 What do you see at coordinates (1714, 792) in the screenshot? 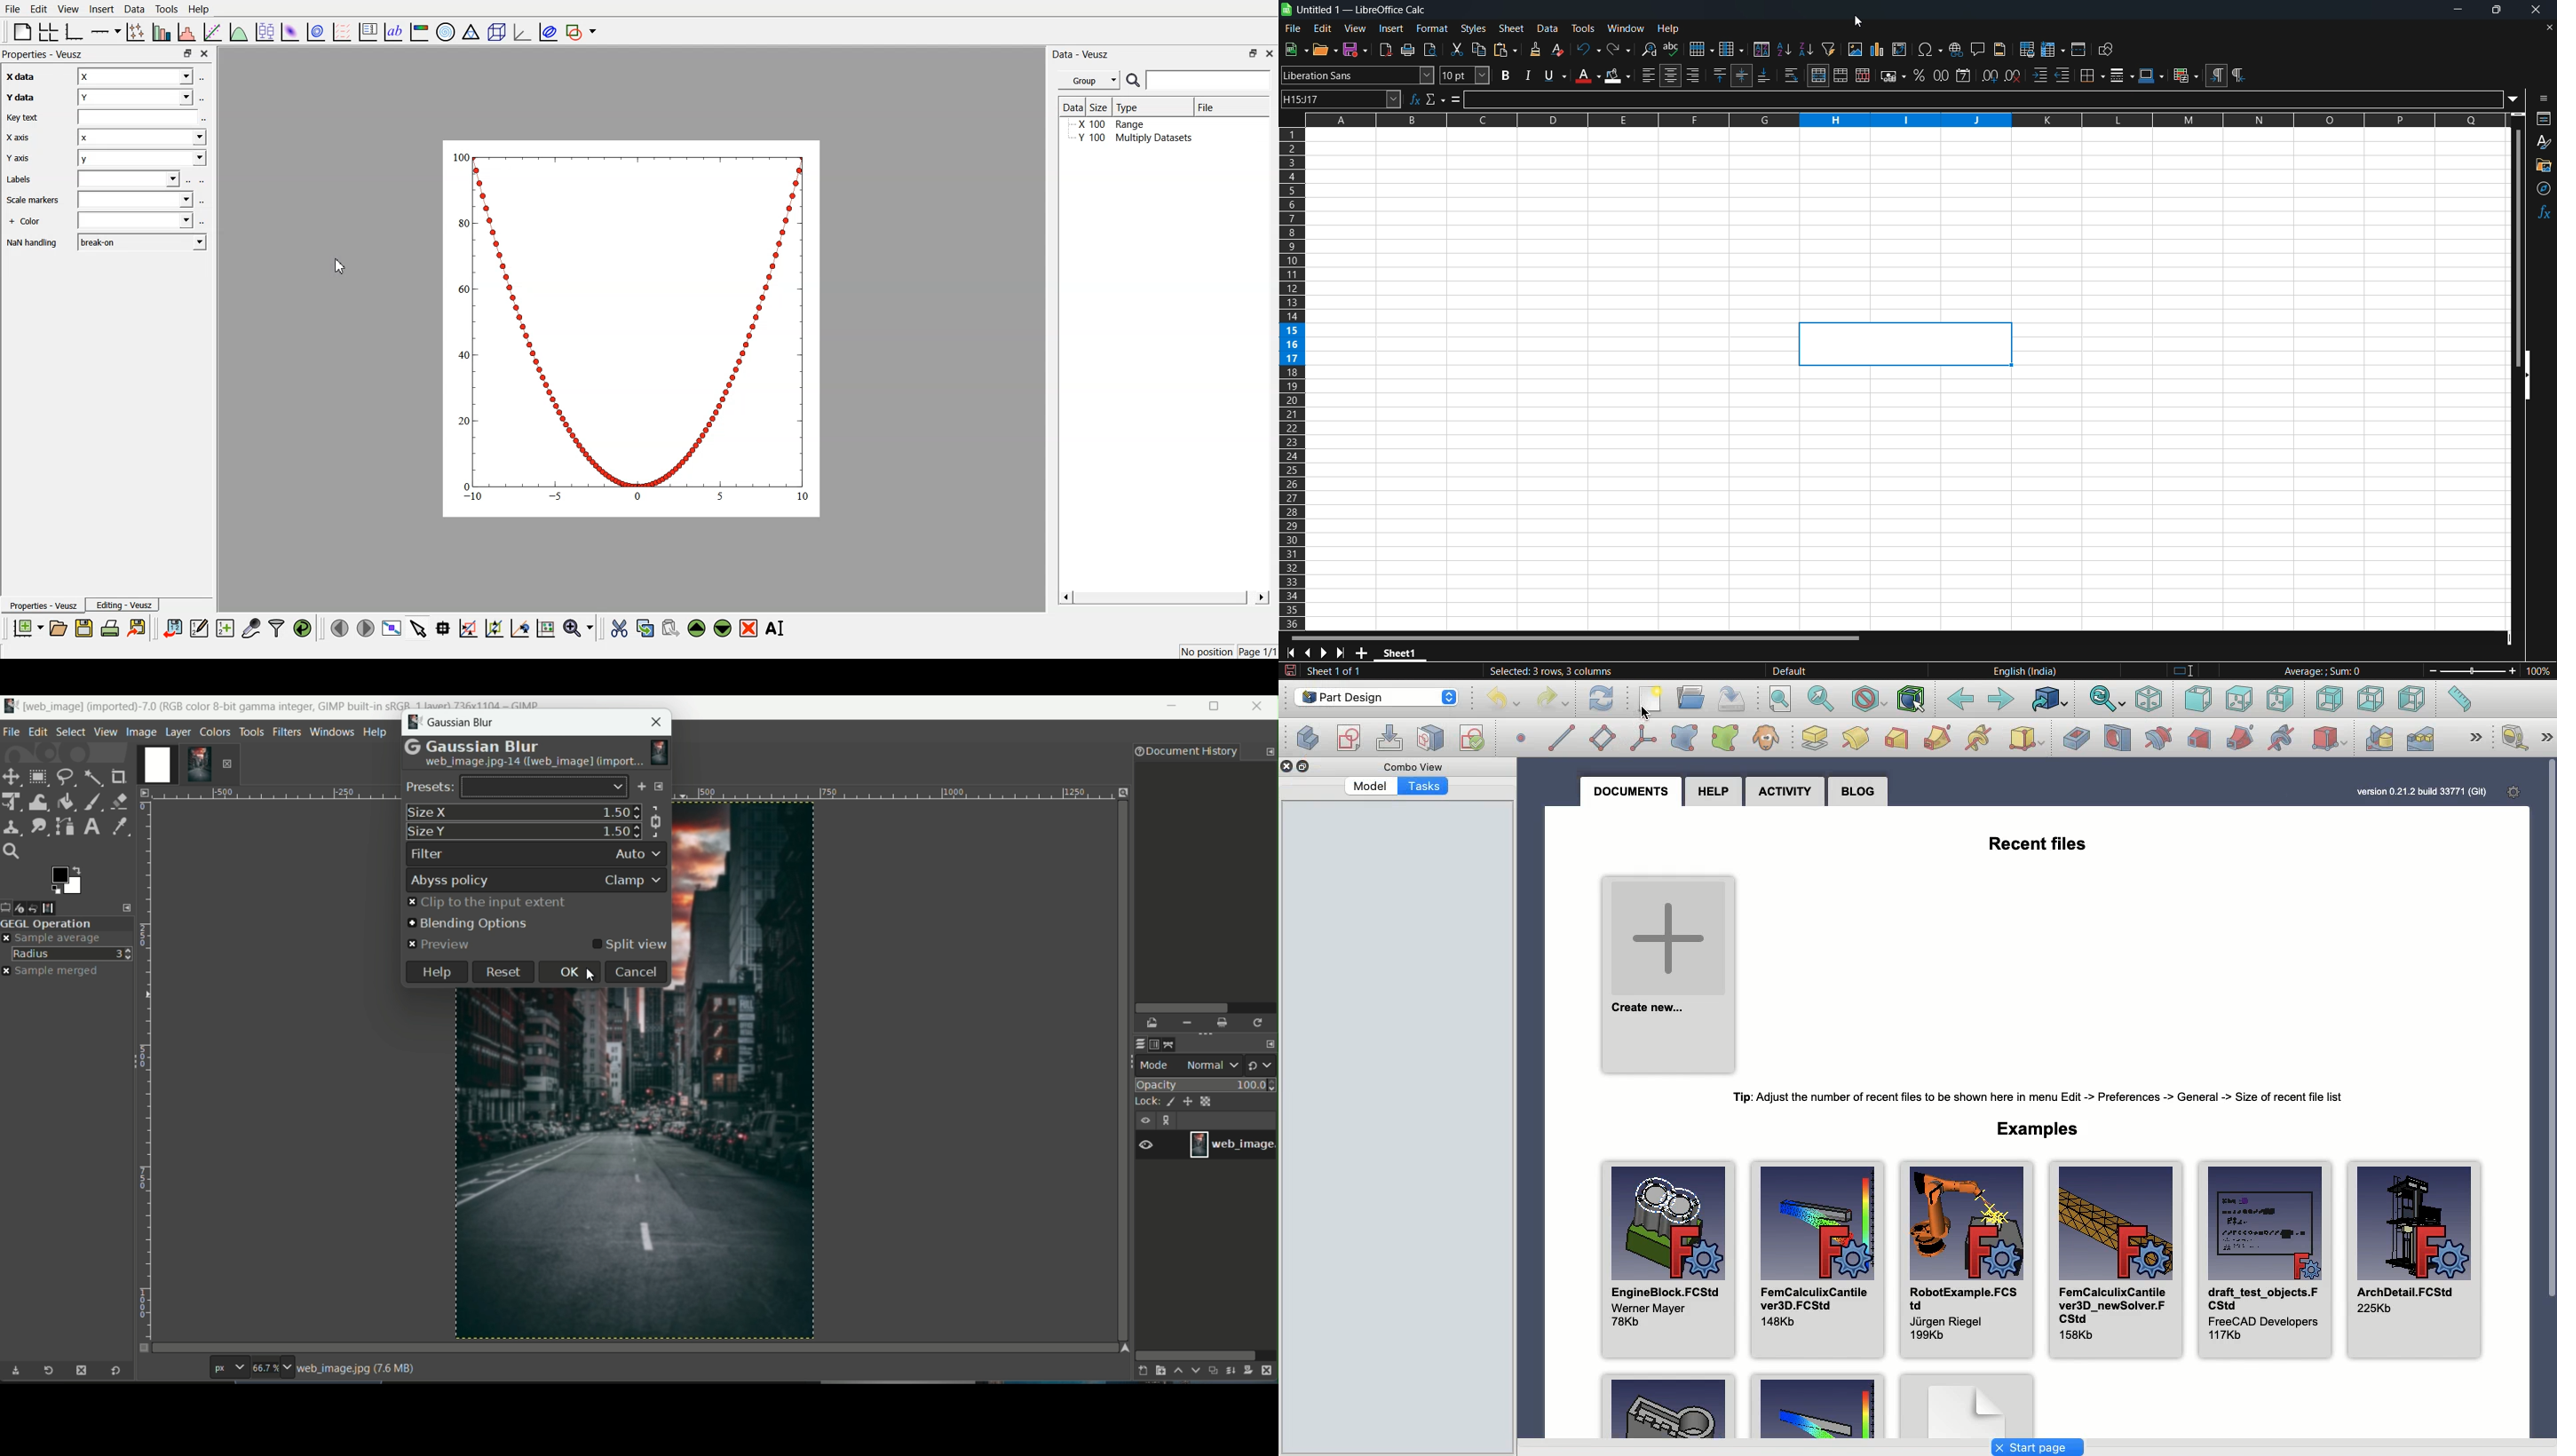
I see `Help` at bounding box center [1714, 792].